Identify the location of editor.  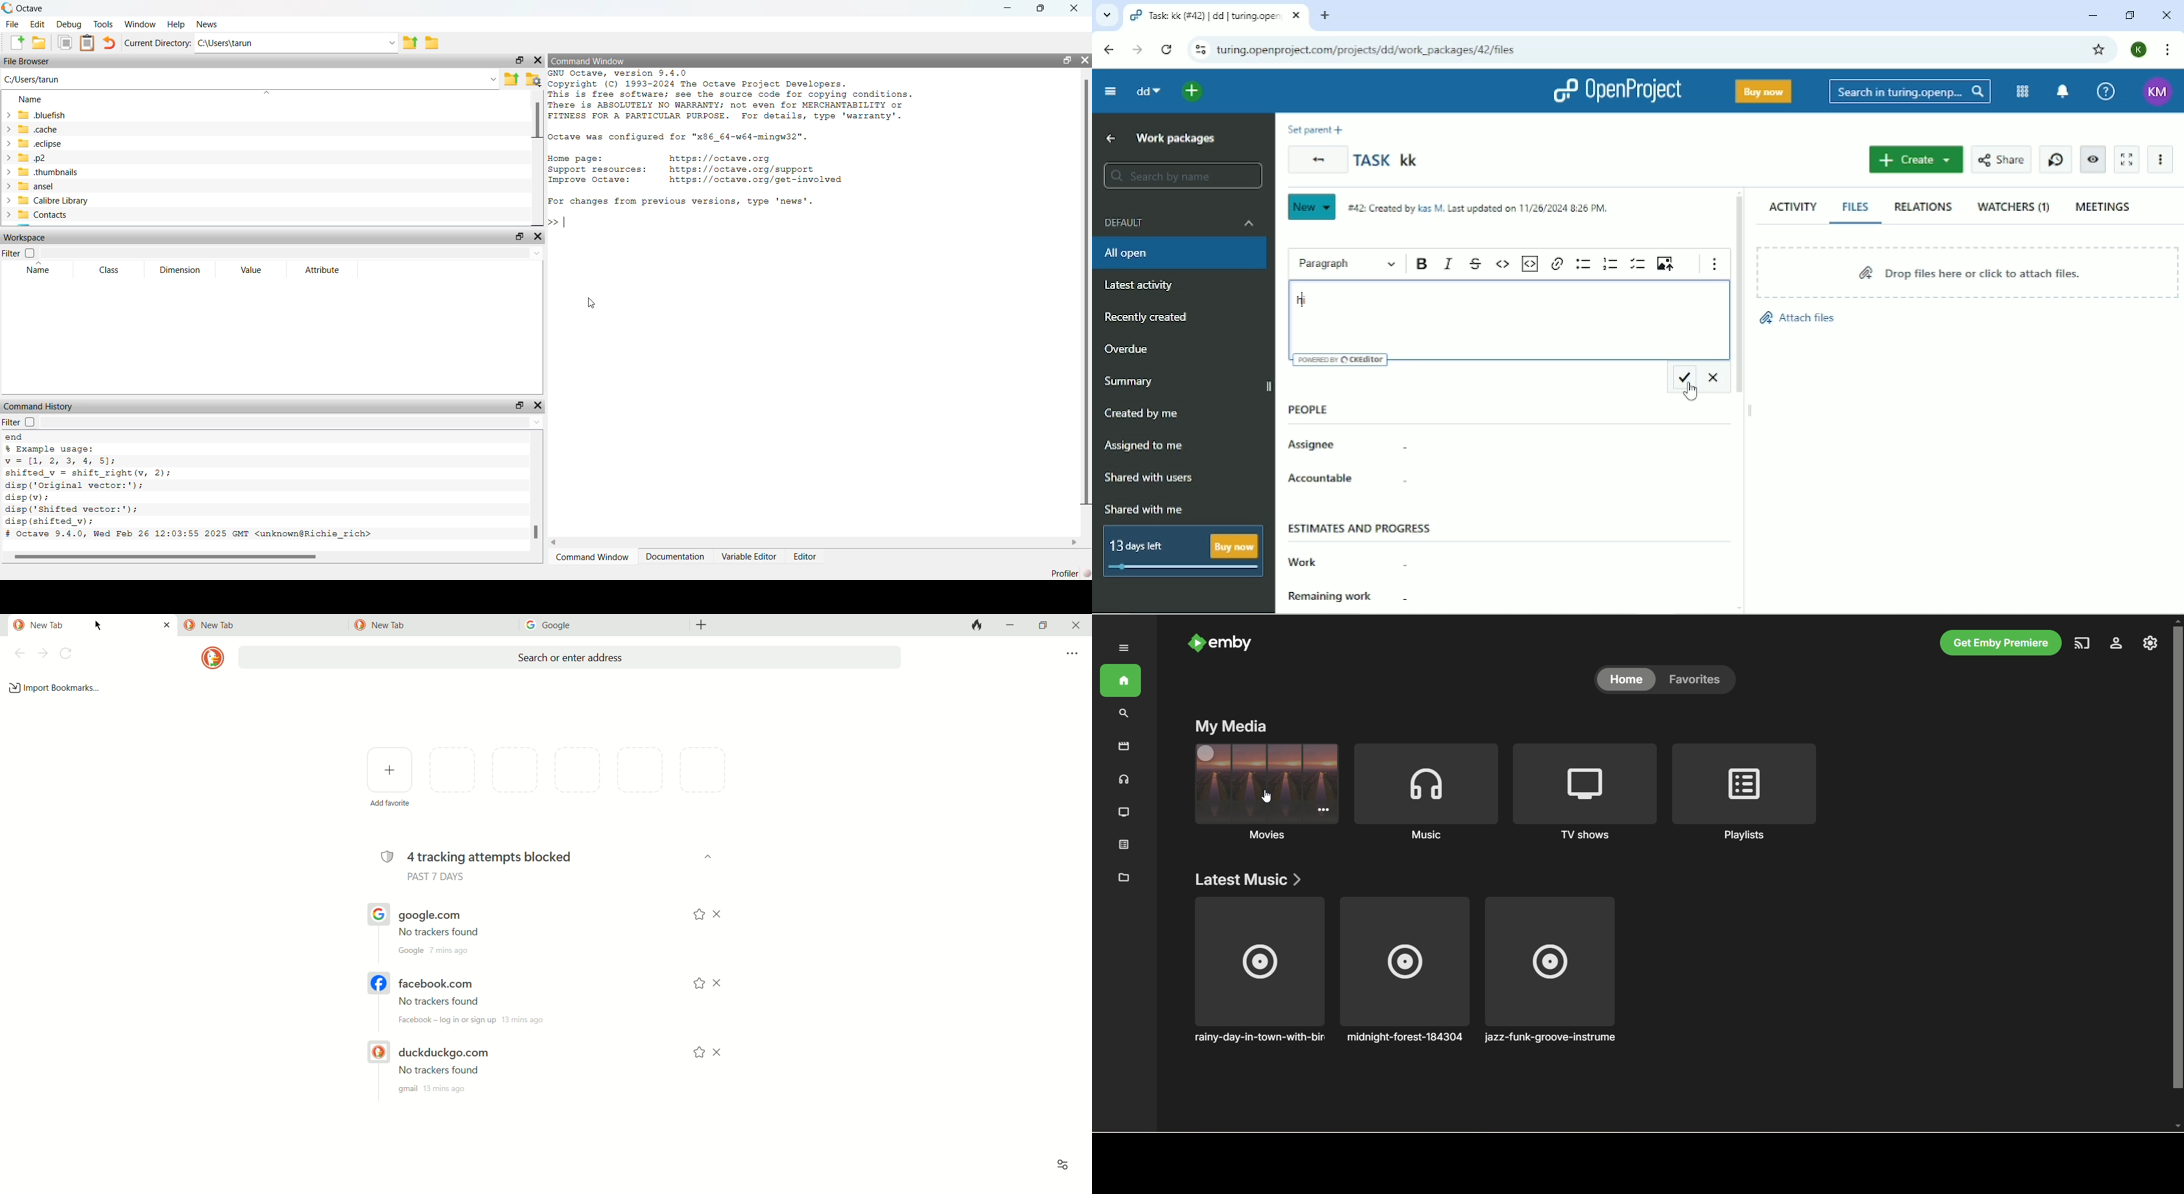
(810, 558).